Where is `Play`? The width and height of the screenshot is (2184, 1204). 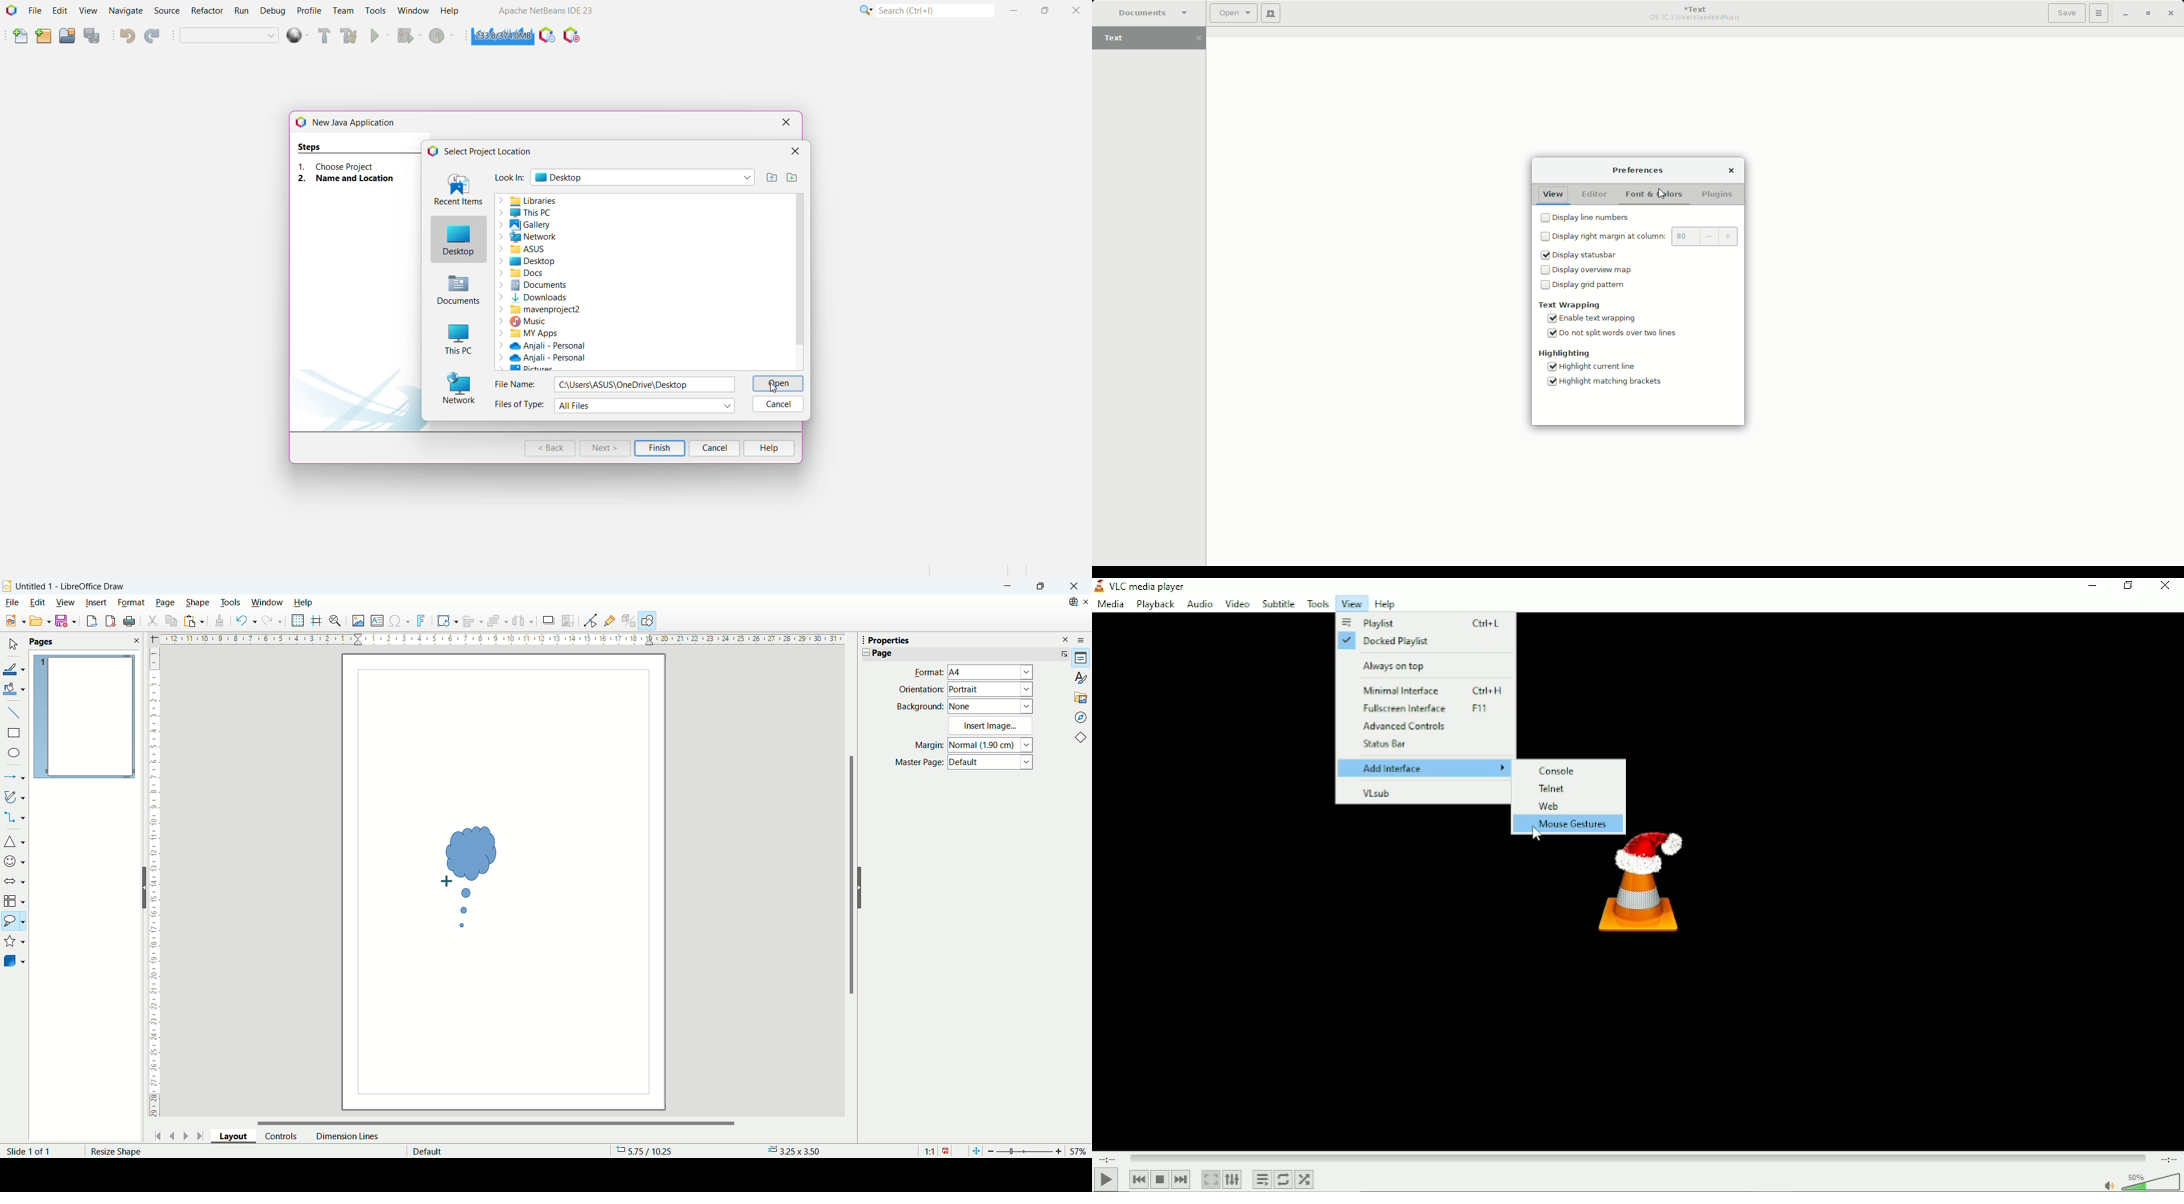 Play is located at coordinates (1106, 1180).